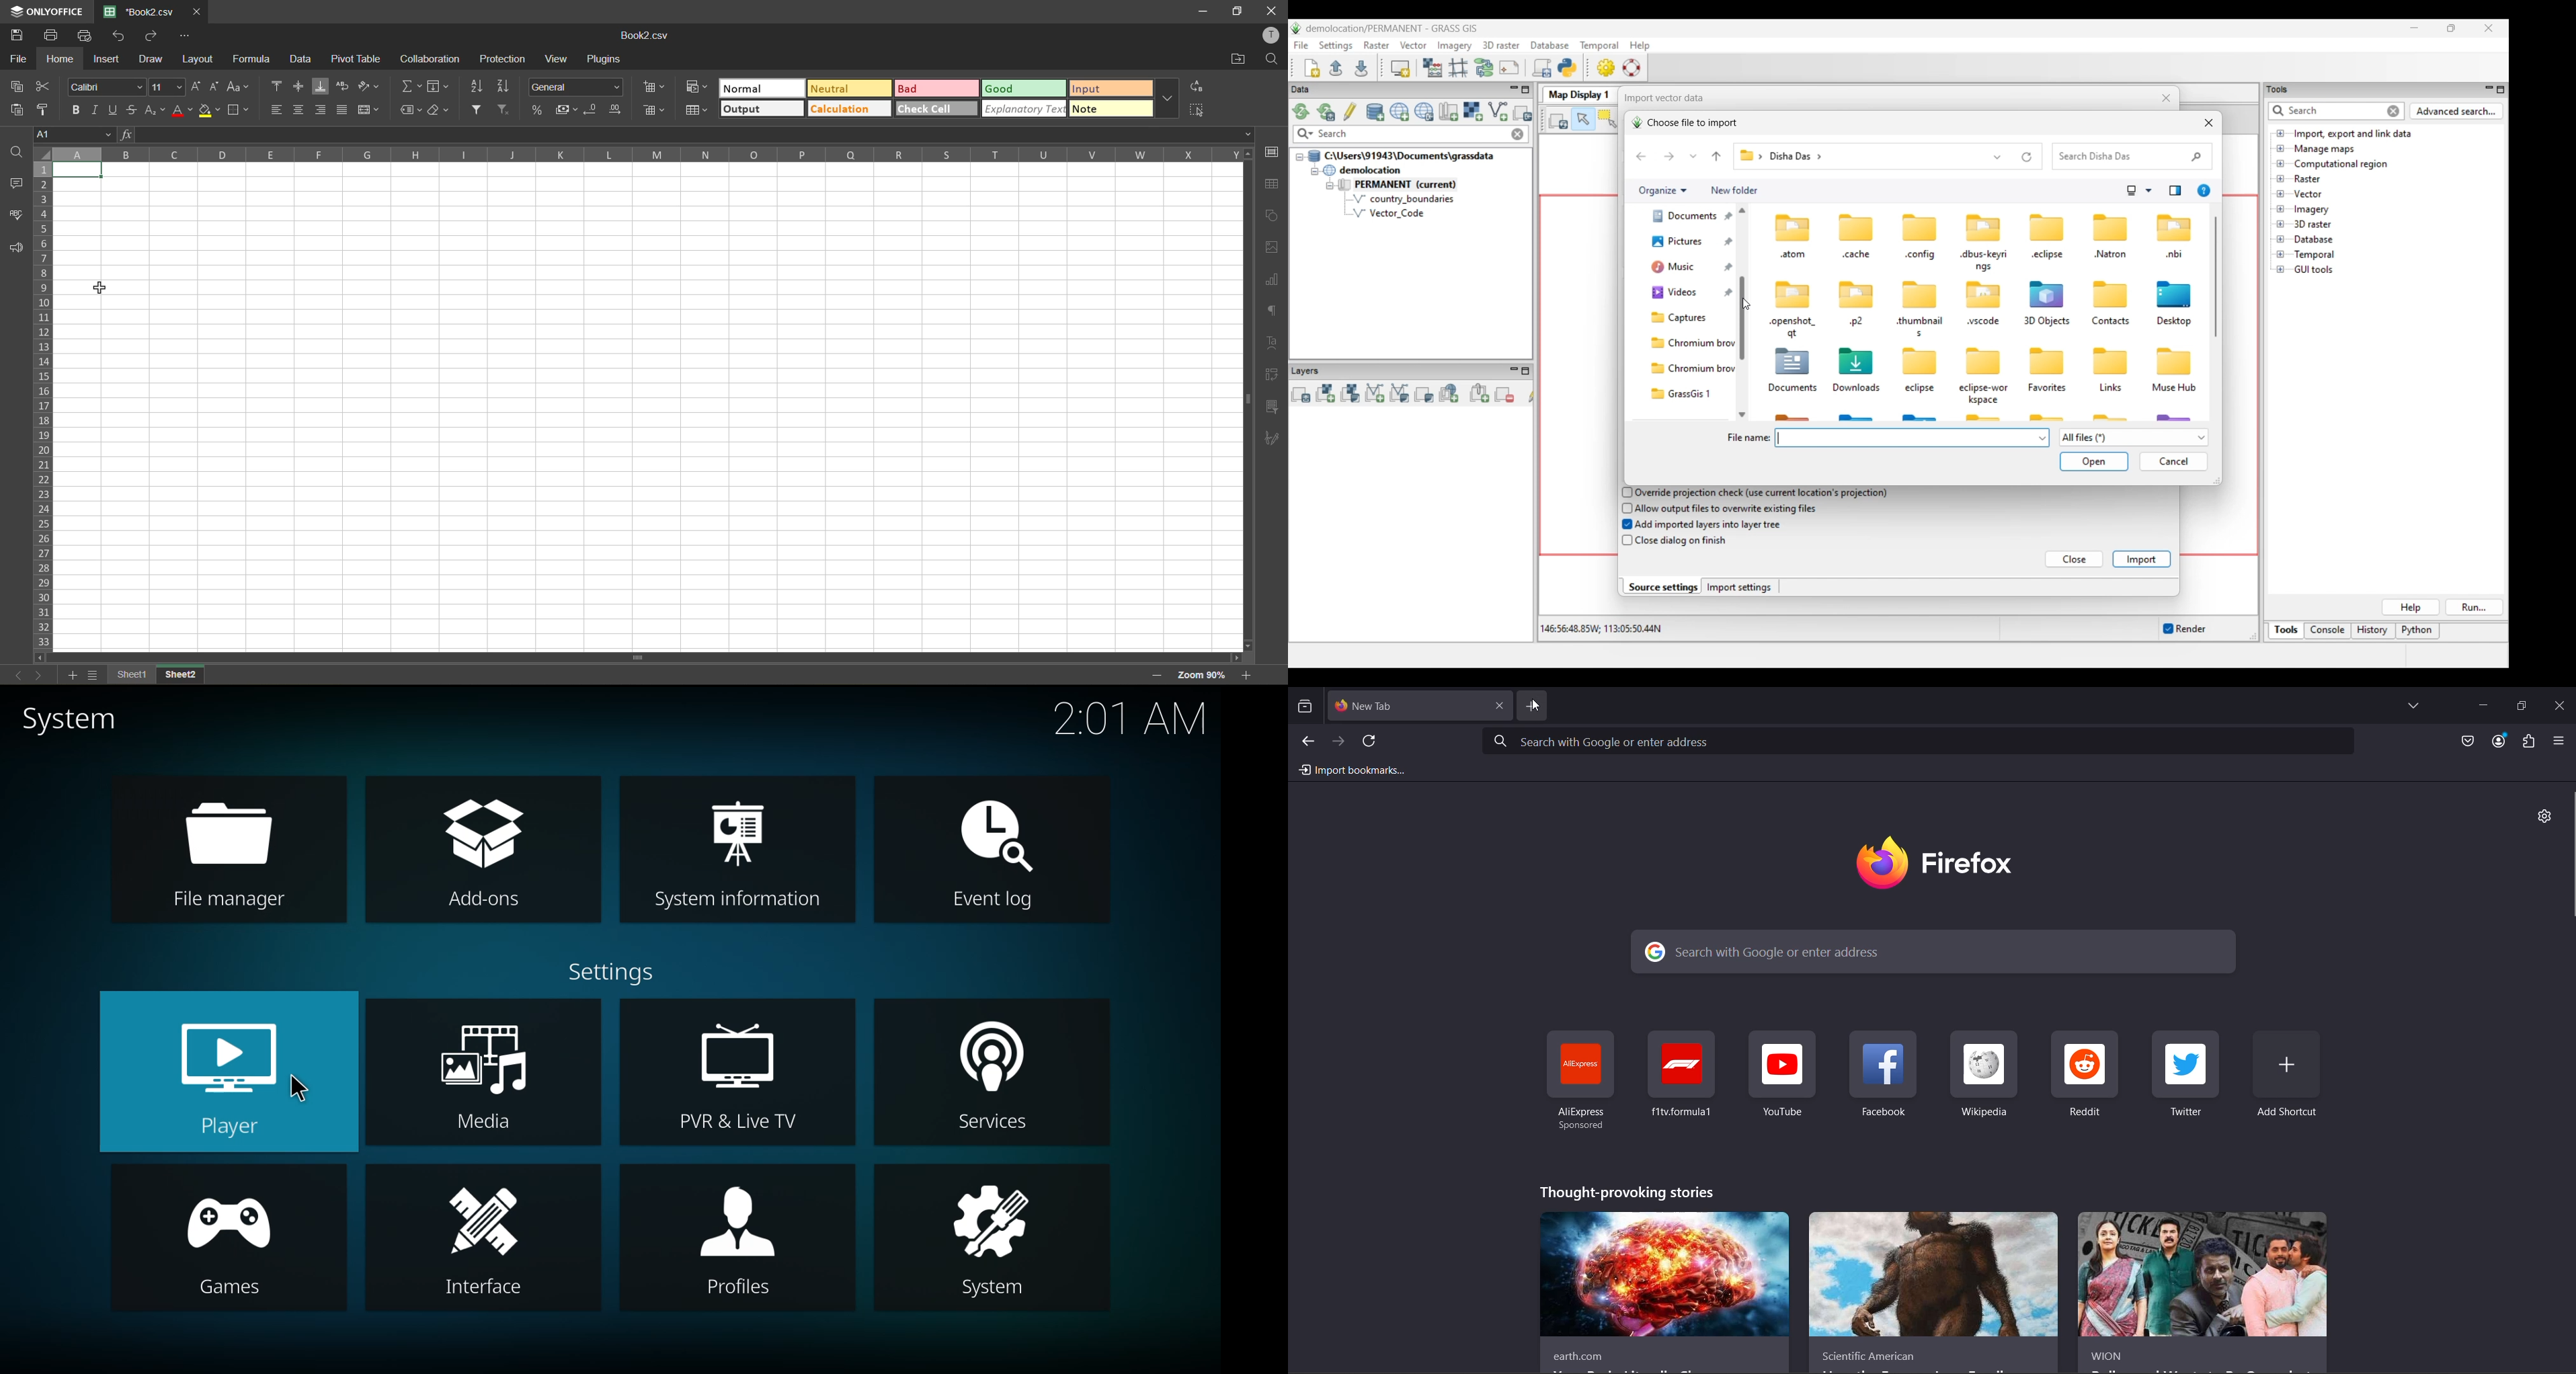  What do you see at coordinates (166, 87) in the screenshot?
I see `font size` at bounding box center [166, 87].